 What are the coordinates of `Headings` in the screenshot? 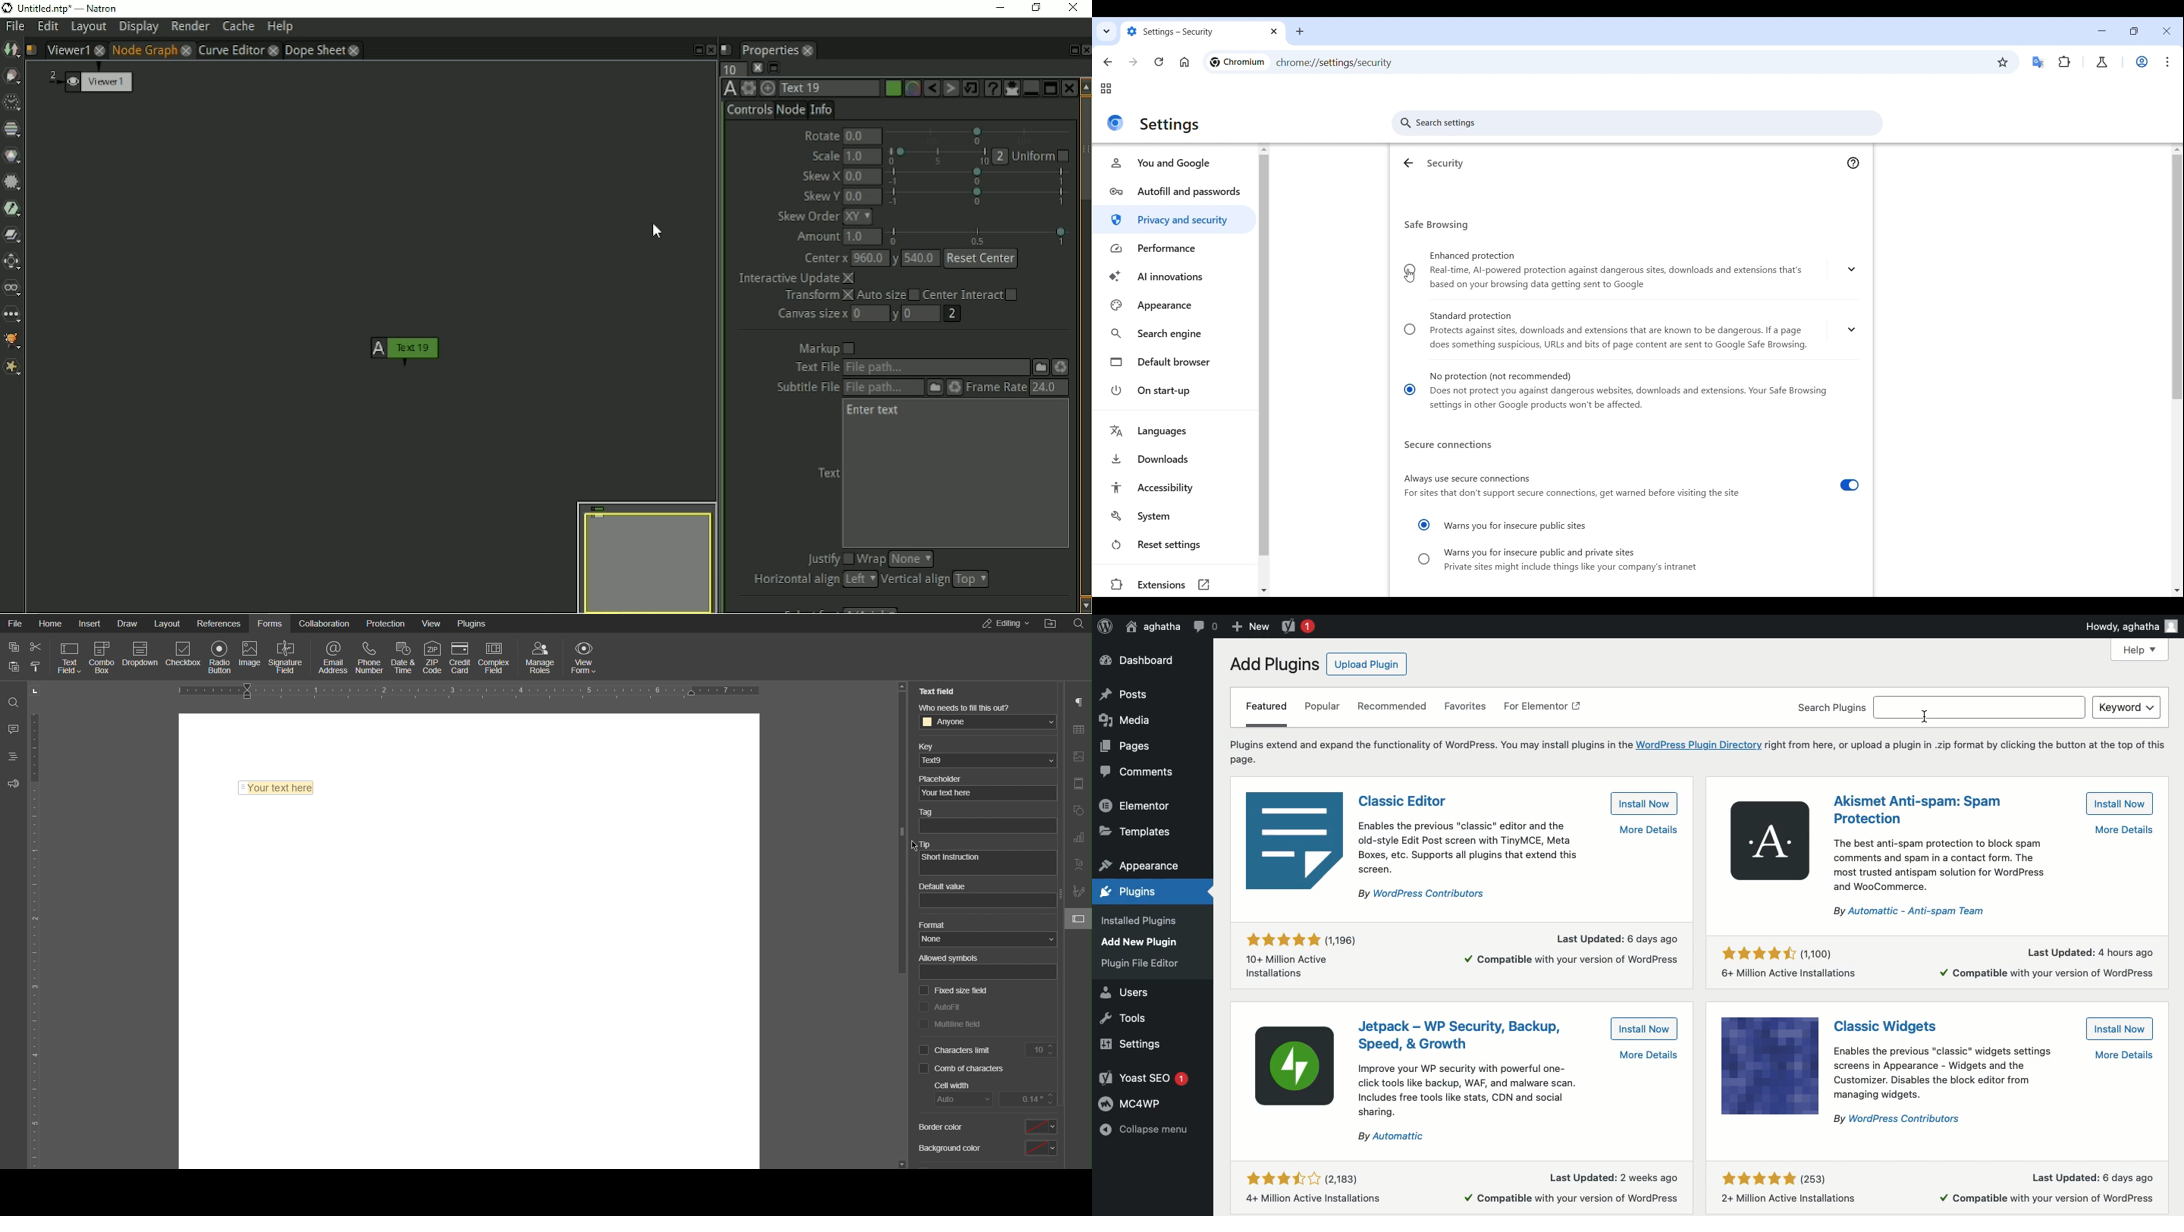 It's located at (14, 756).